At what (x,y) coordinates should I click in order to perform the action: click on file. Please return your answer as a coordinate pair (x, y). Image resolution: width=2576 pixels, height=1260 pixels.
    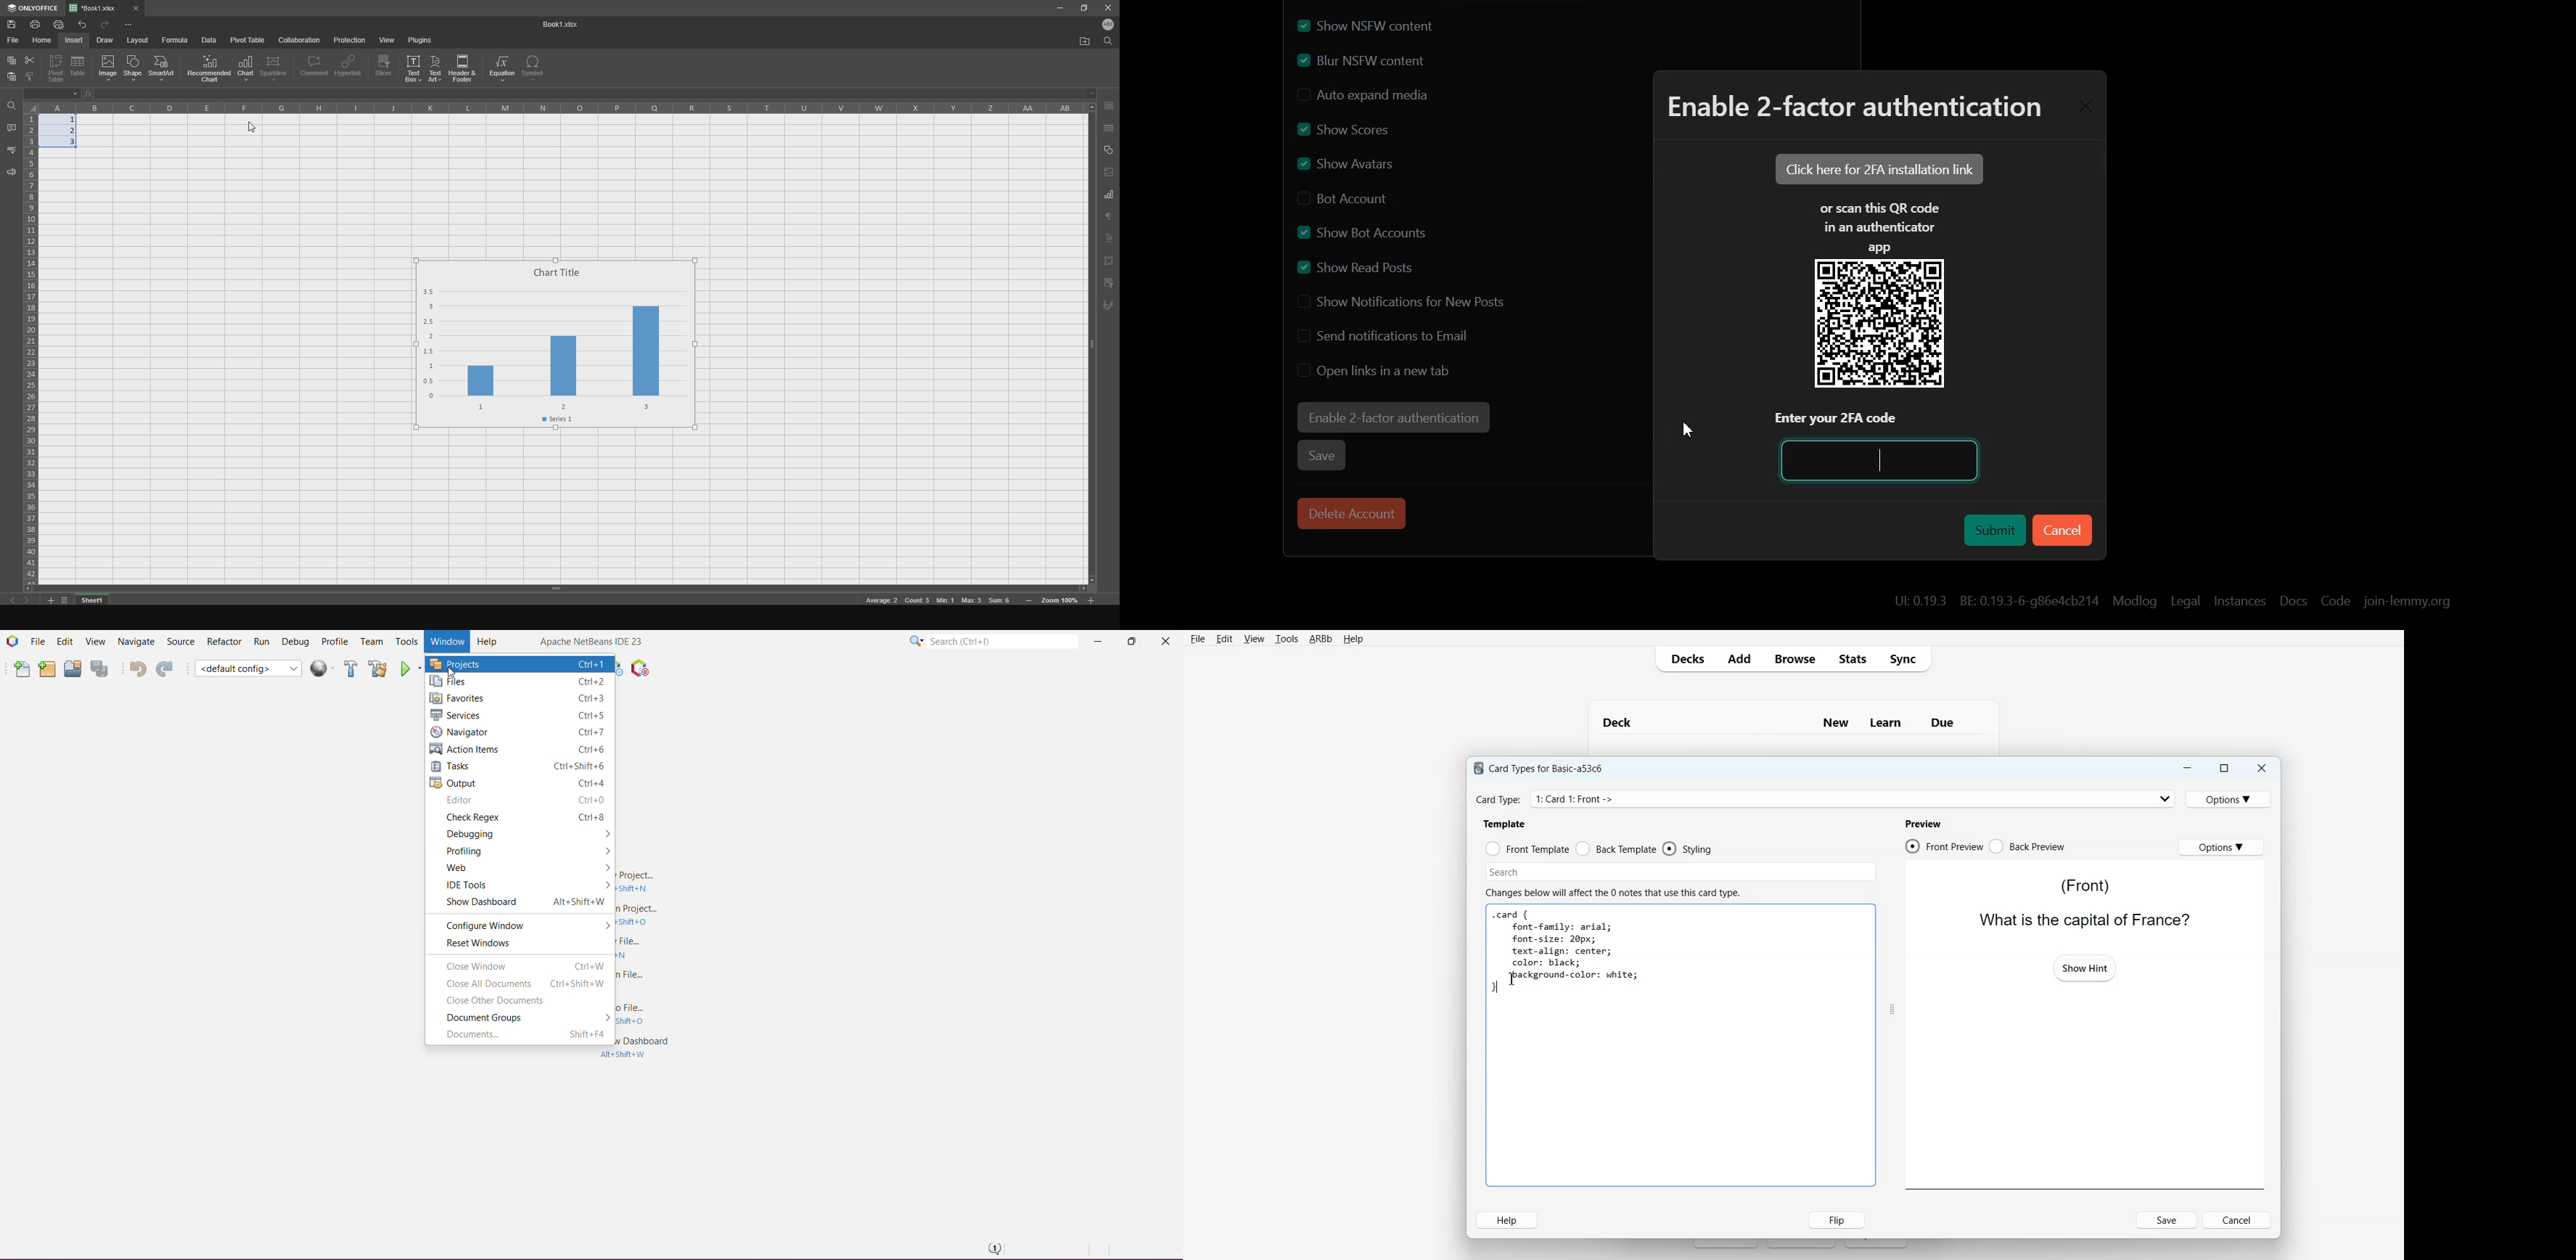
    Looking at the image, I should click on (14, 40).